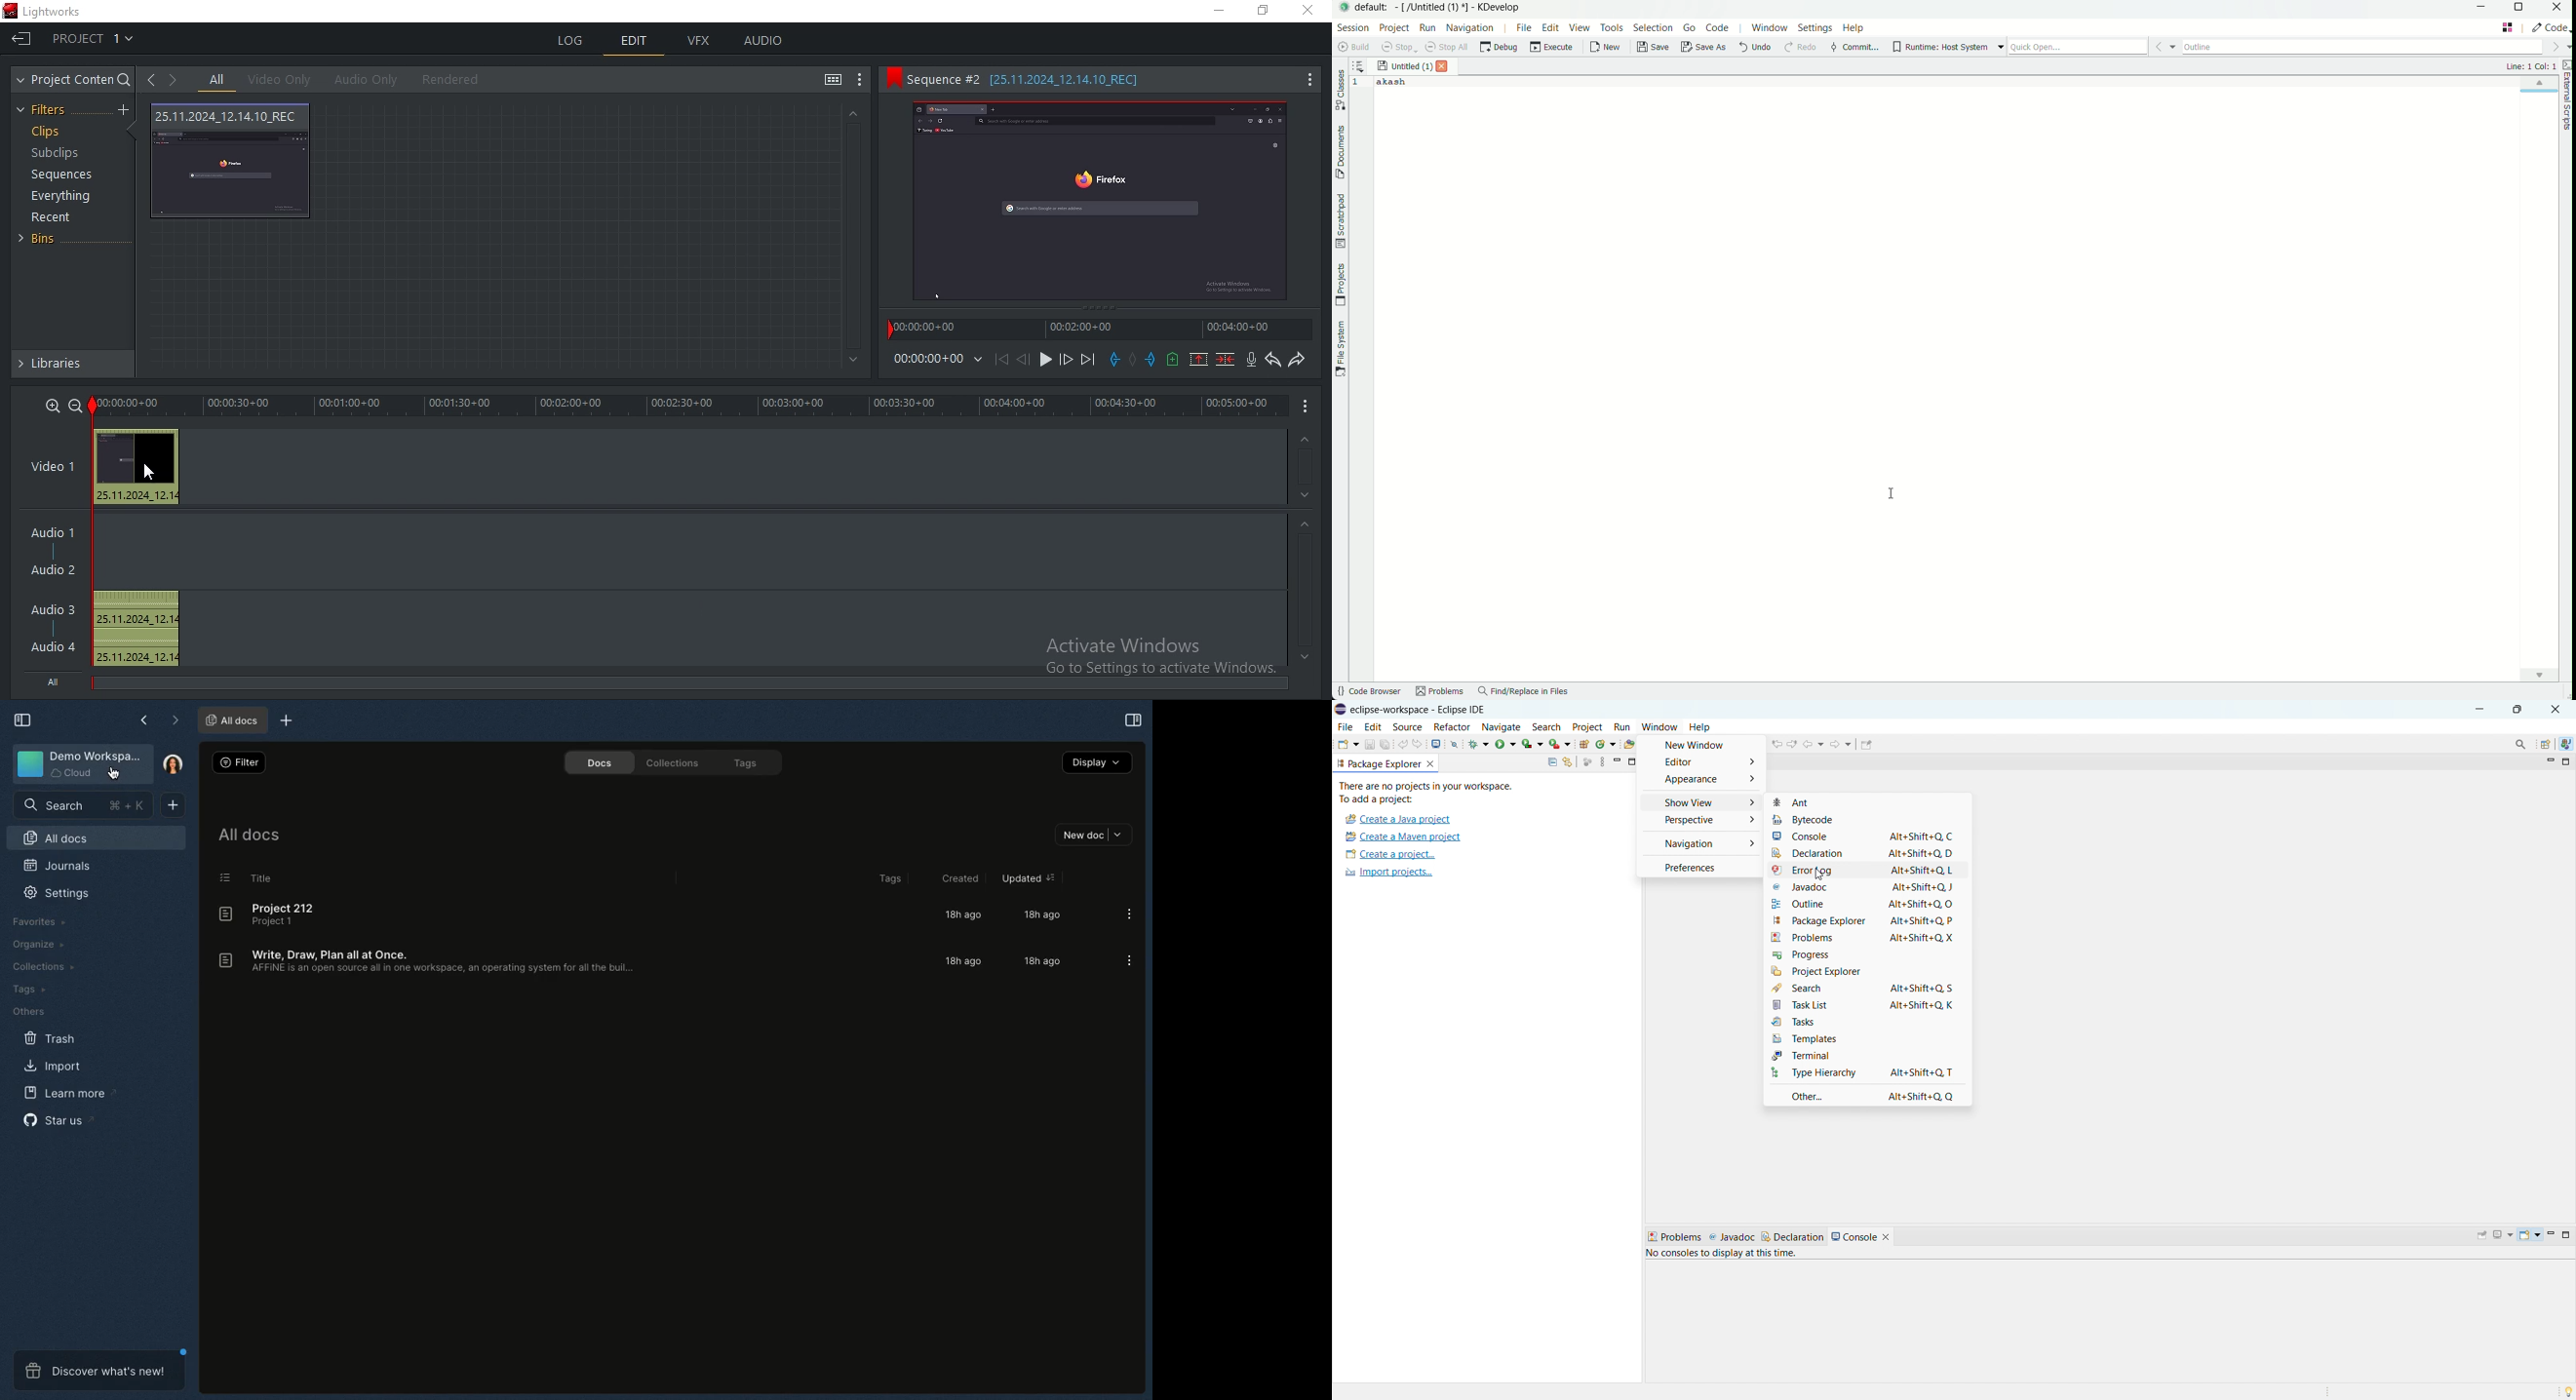 The height and width of the screenshot is (1400, 2576). What do you see at coordinates (1038, 962) in the screenshot?
I see `18h ago` at bounding box center [1038, 962].